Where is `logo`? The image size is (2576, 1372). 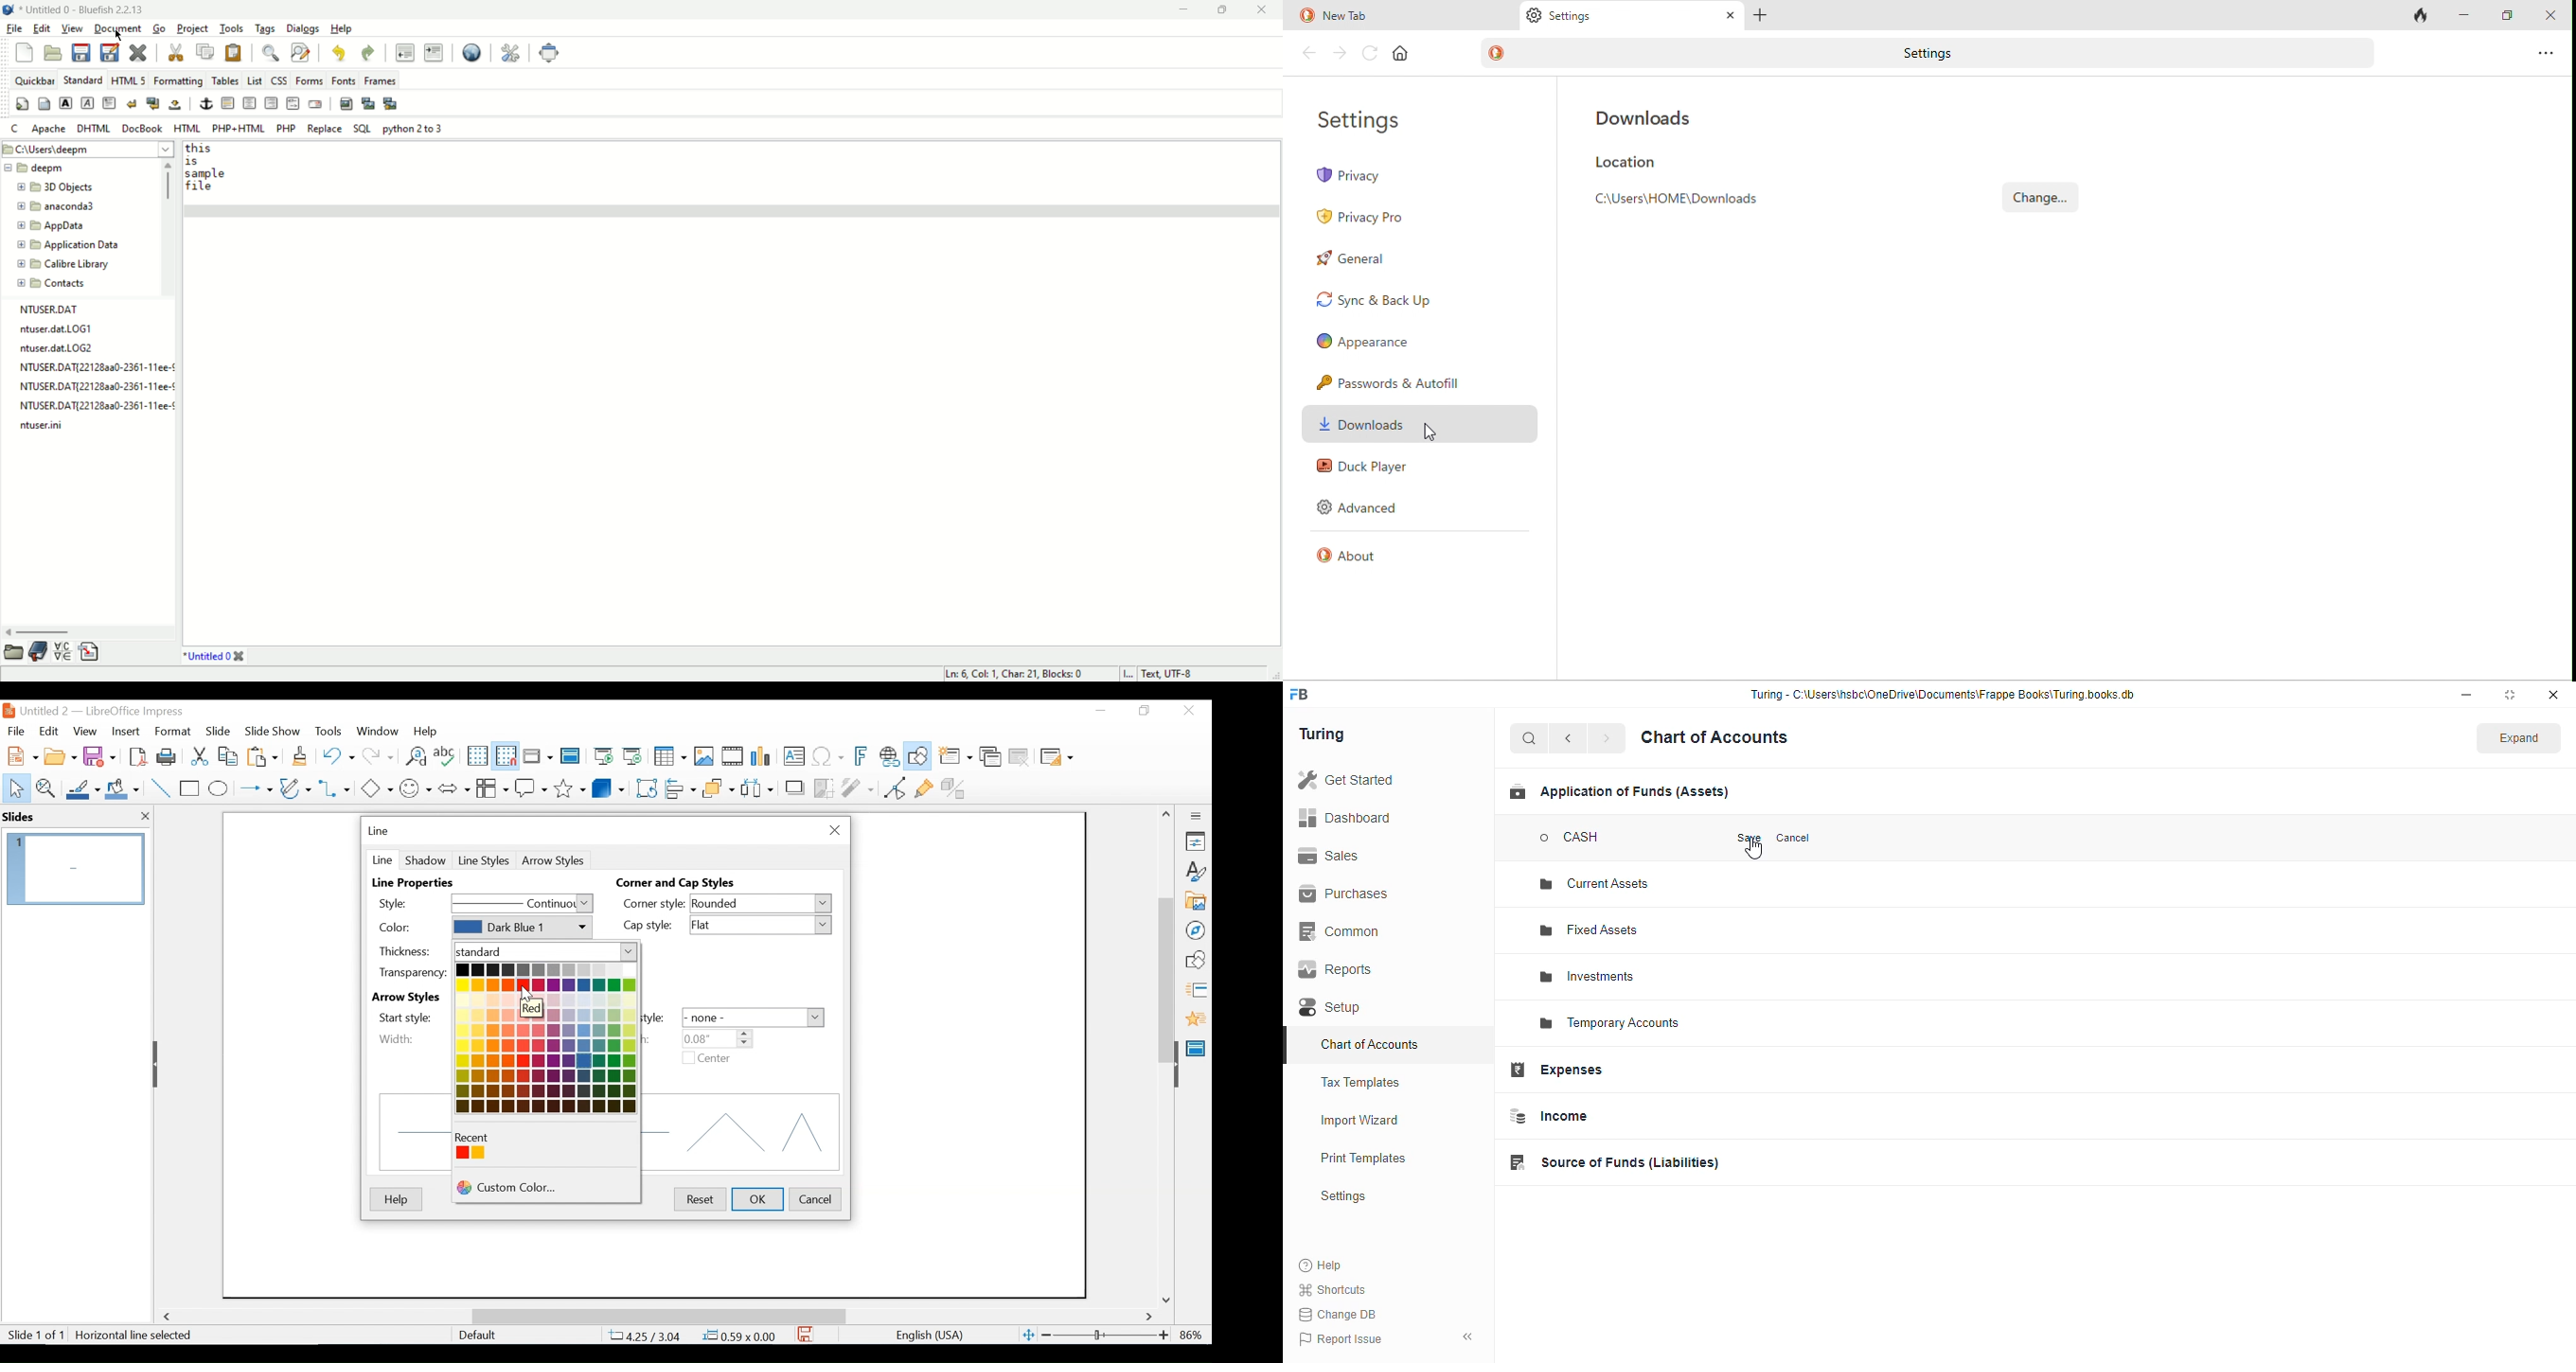
logo is located at coordinates (1300, 694).